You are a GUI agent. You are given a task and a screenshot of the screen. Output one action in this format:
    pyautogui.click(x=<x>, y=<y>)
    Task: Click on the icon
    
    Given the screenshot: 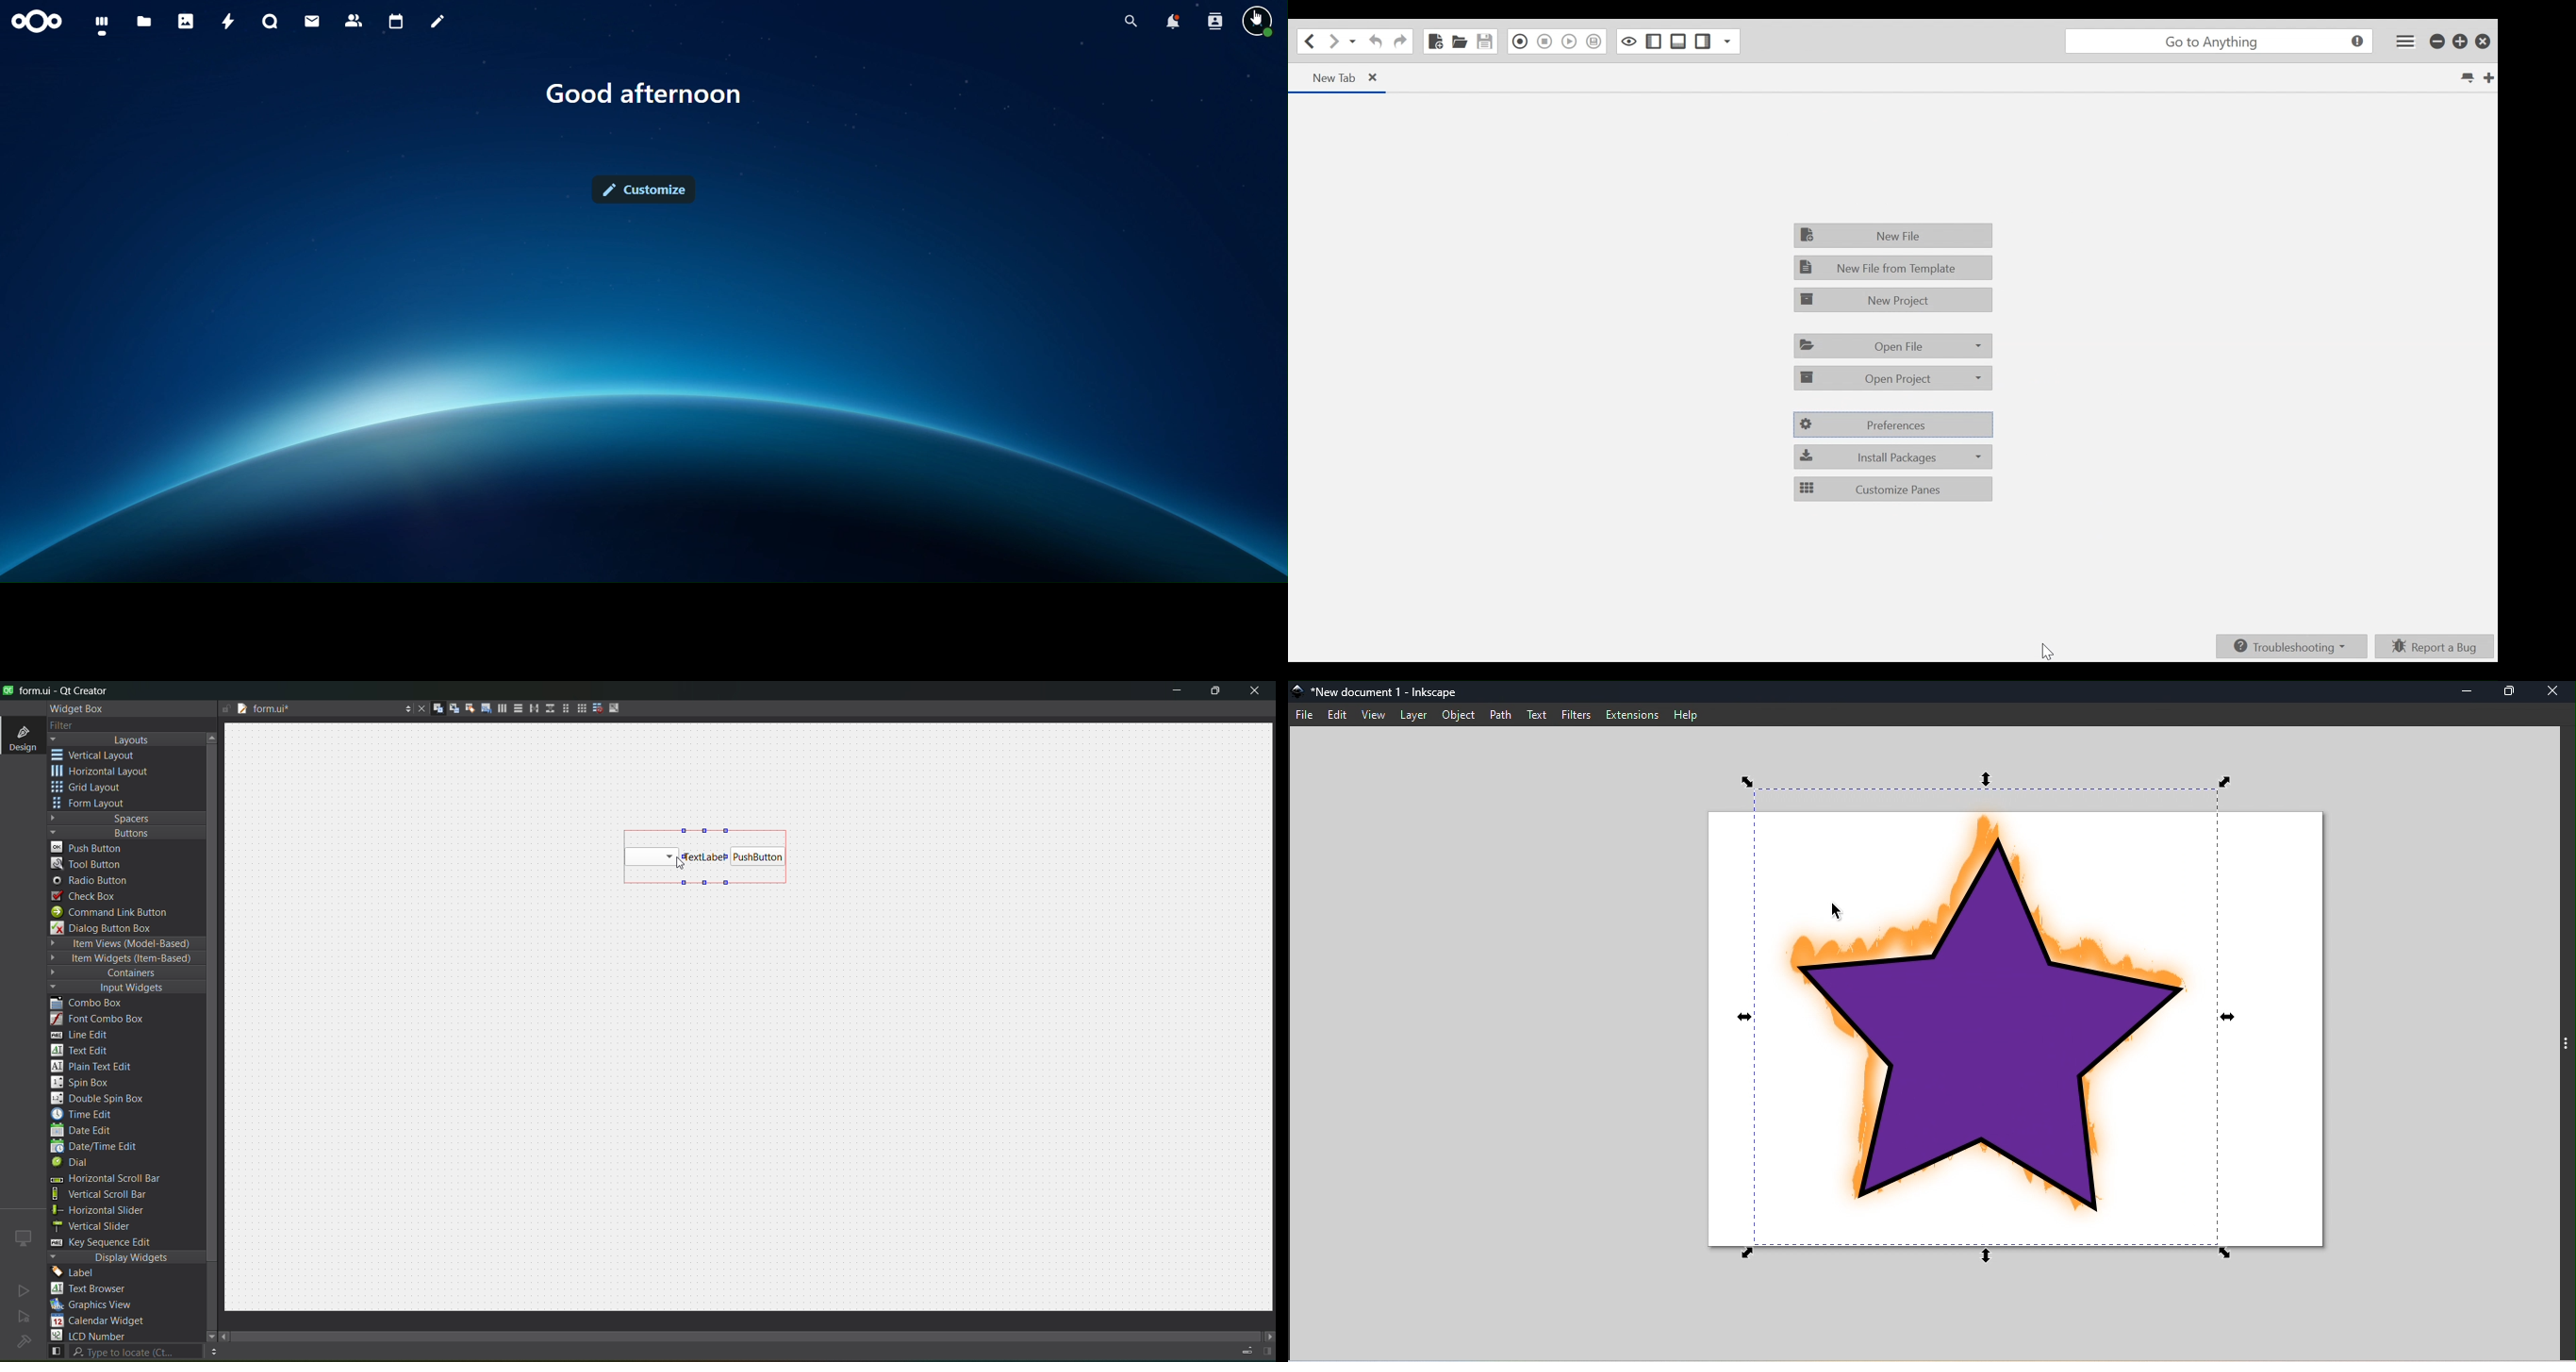 What is the action you would take?
    pyautogui.click(x=40, y=21)
    